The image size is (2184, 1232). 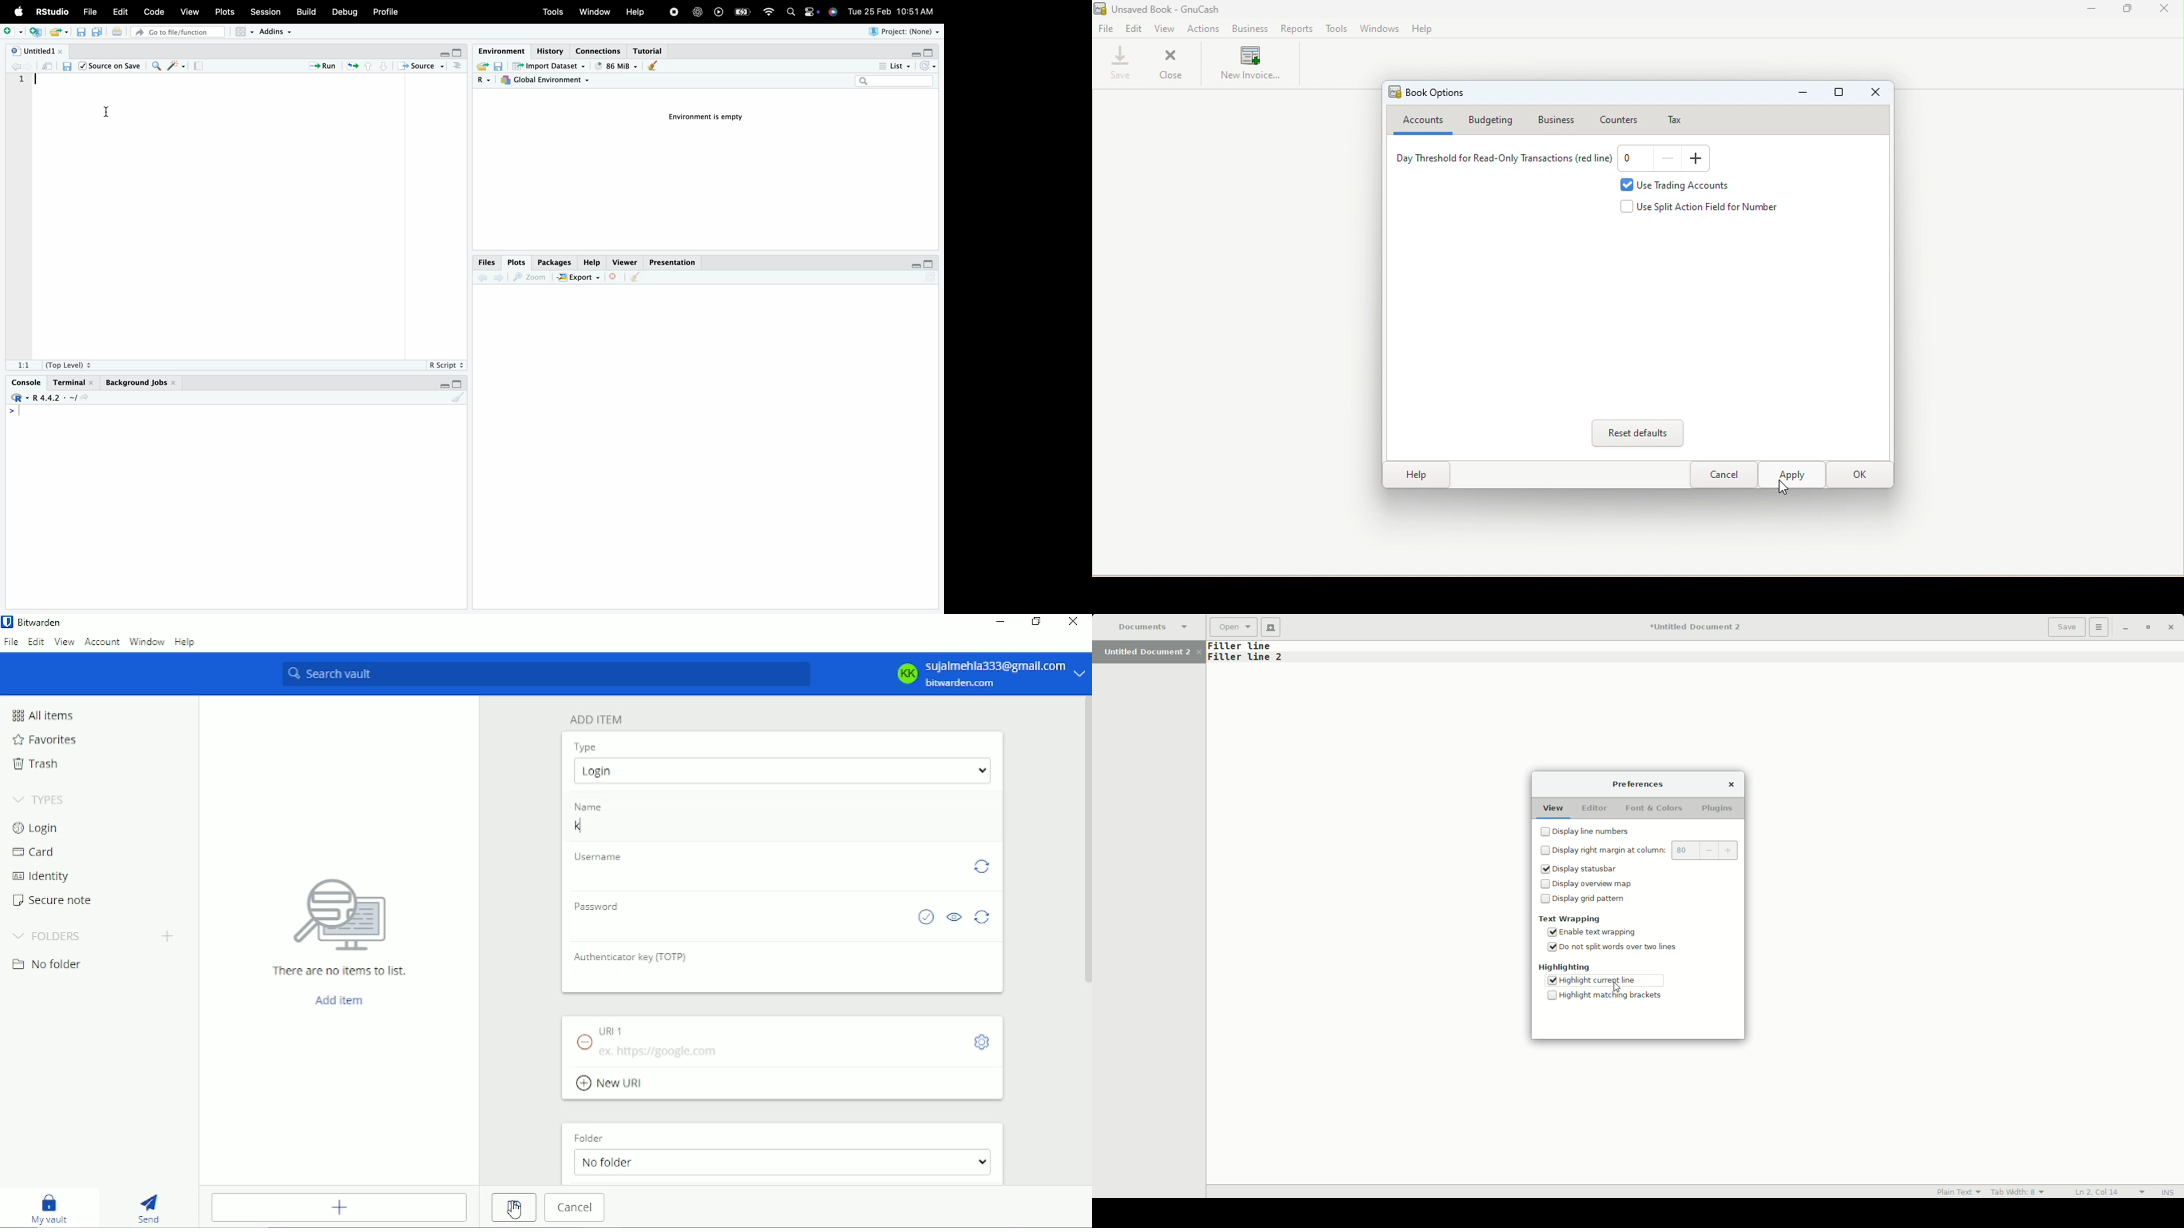 What do you see at coordinates (594, 12) in the screenshot?
I see `Window` at bounding box center [594, 12].